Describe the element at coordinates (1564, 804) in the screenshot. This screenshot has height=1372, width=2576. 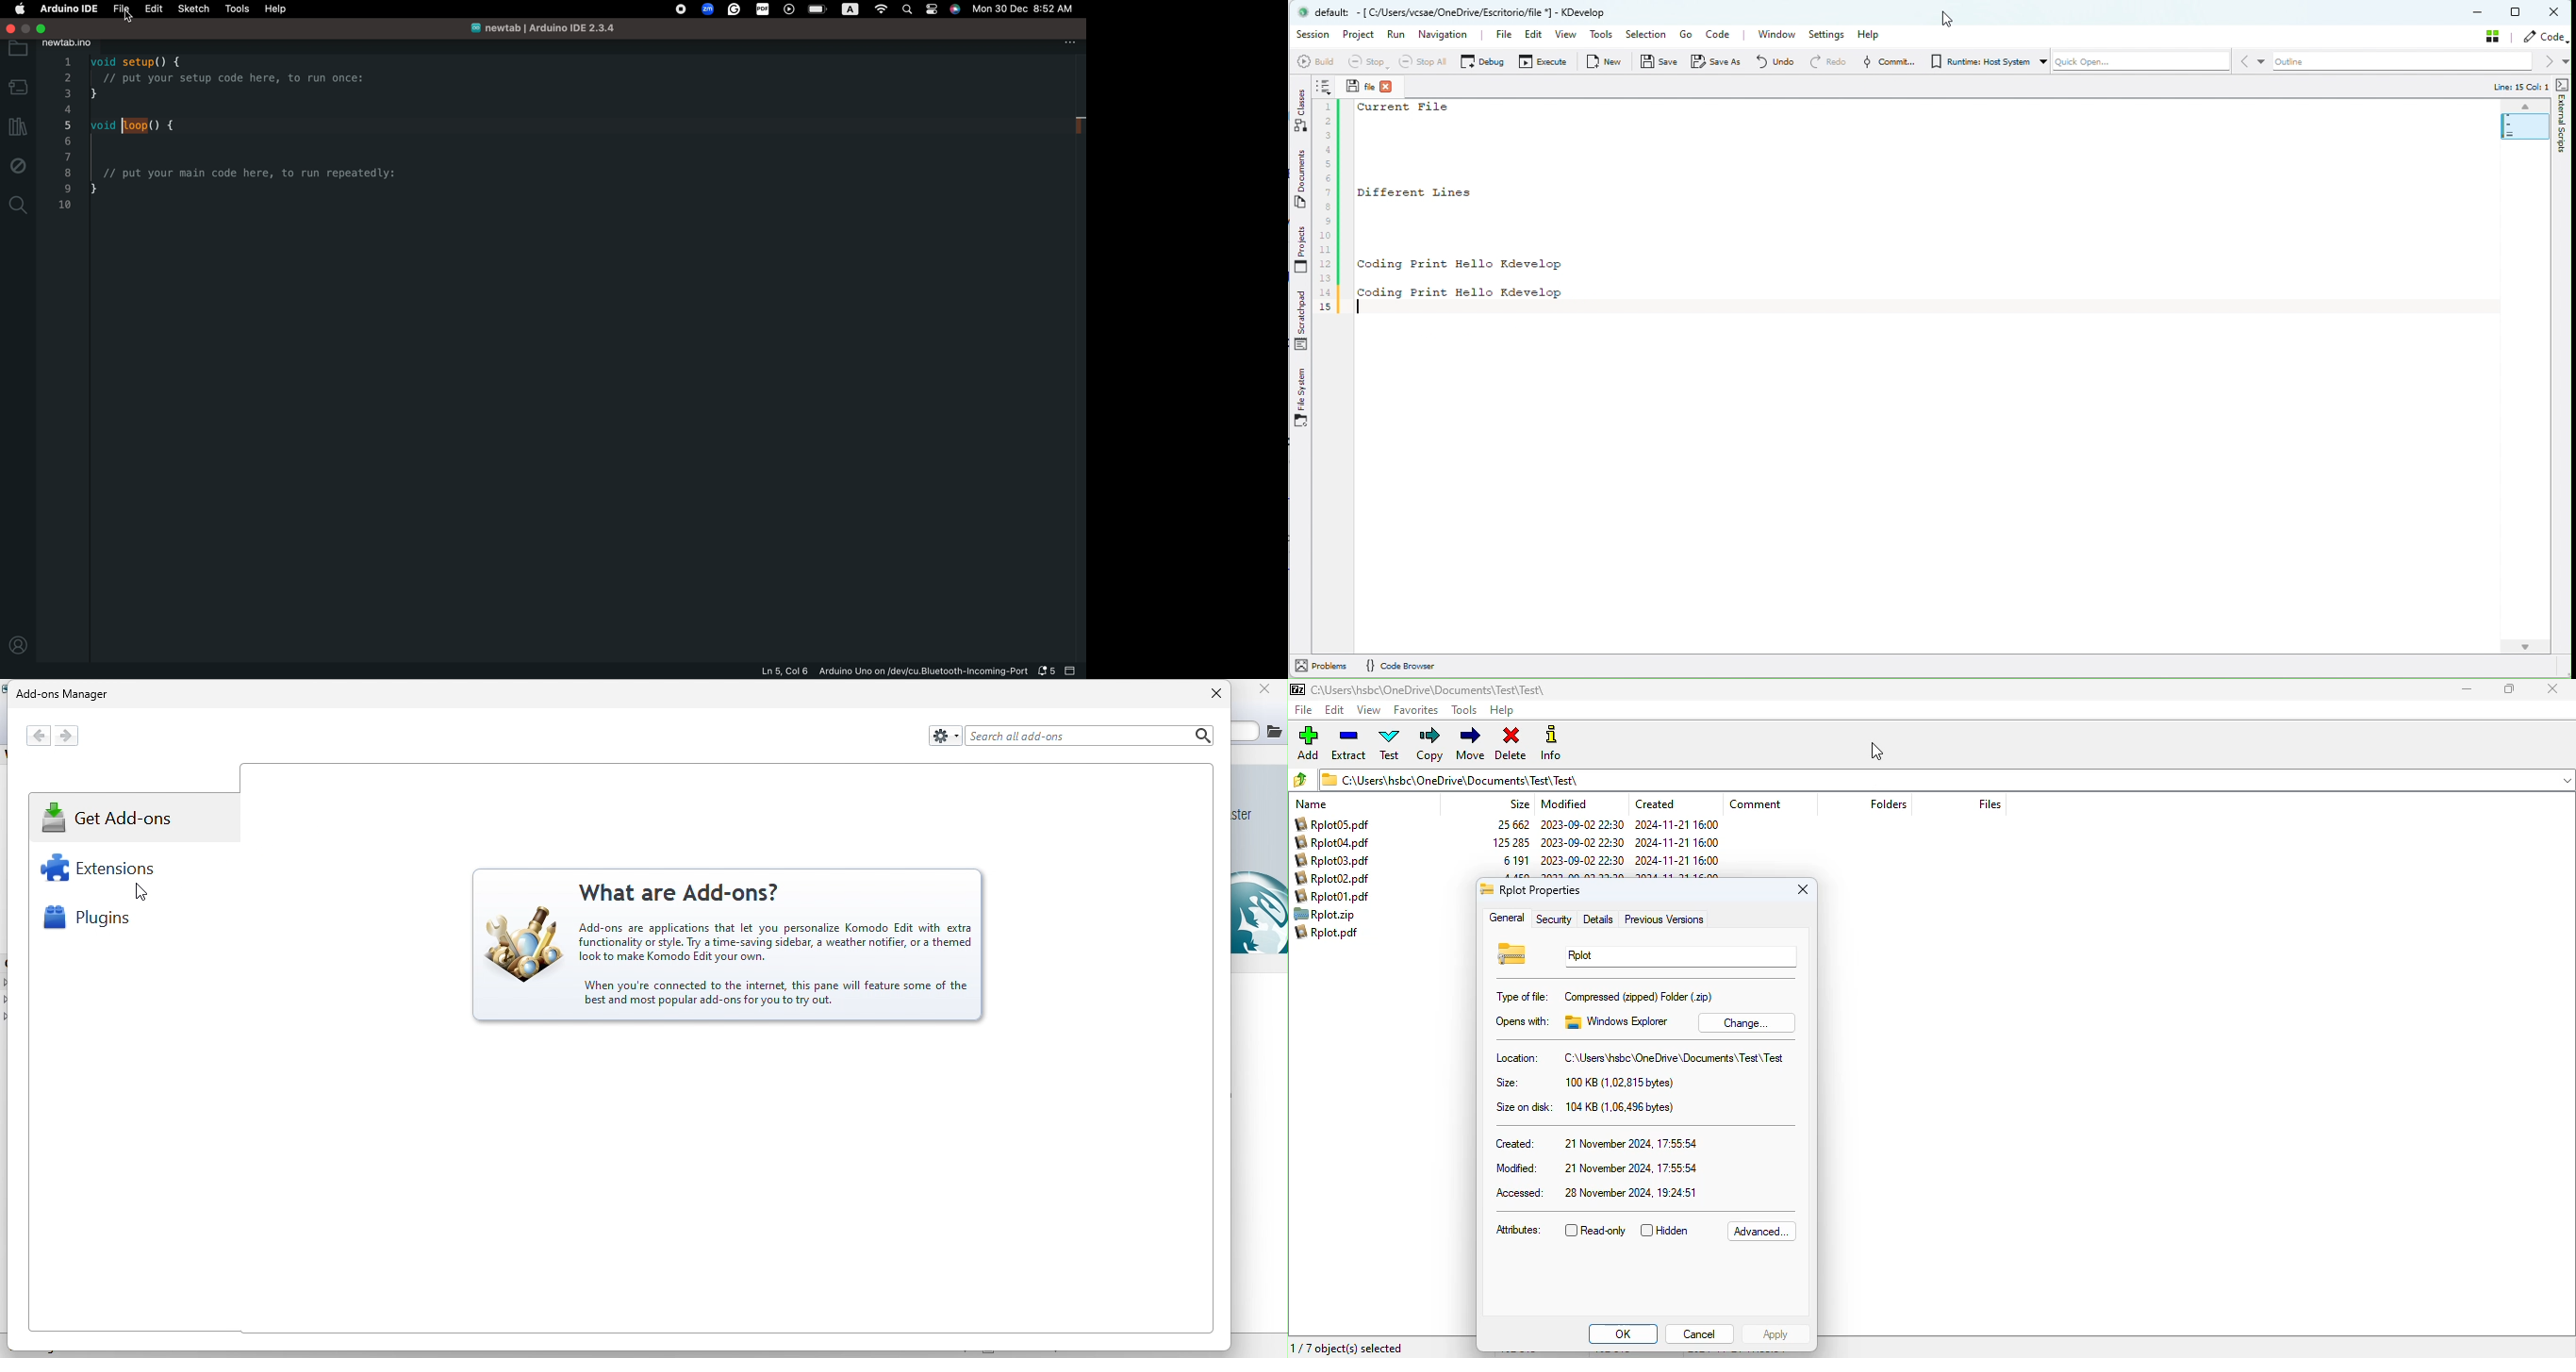
I see `modified` at that location.